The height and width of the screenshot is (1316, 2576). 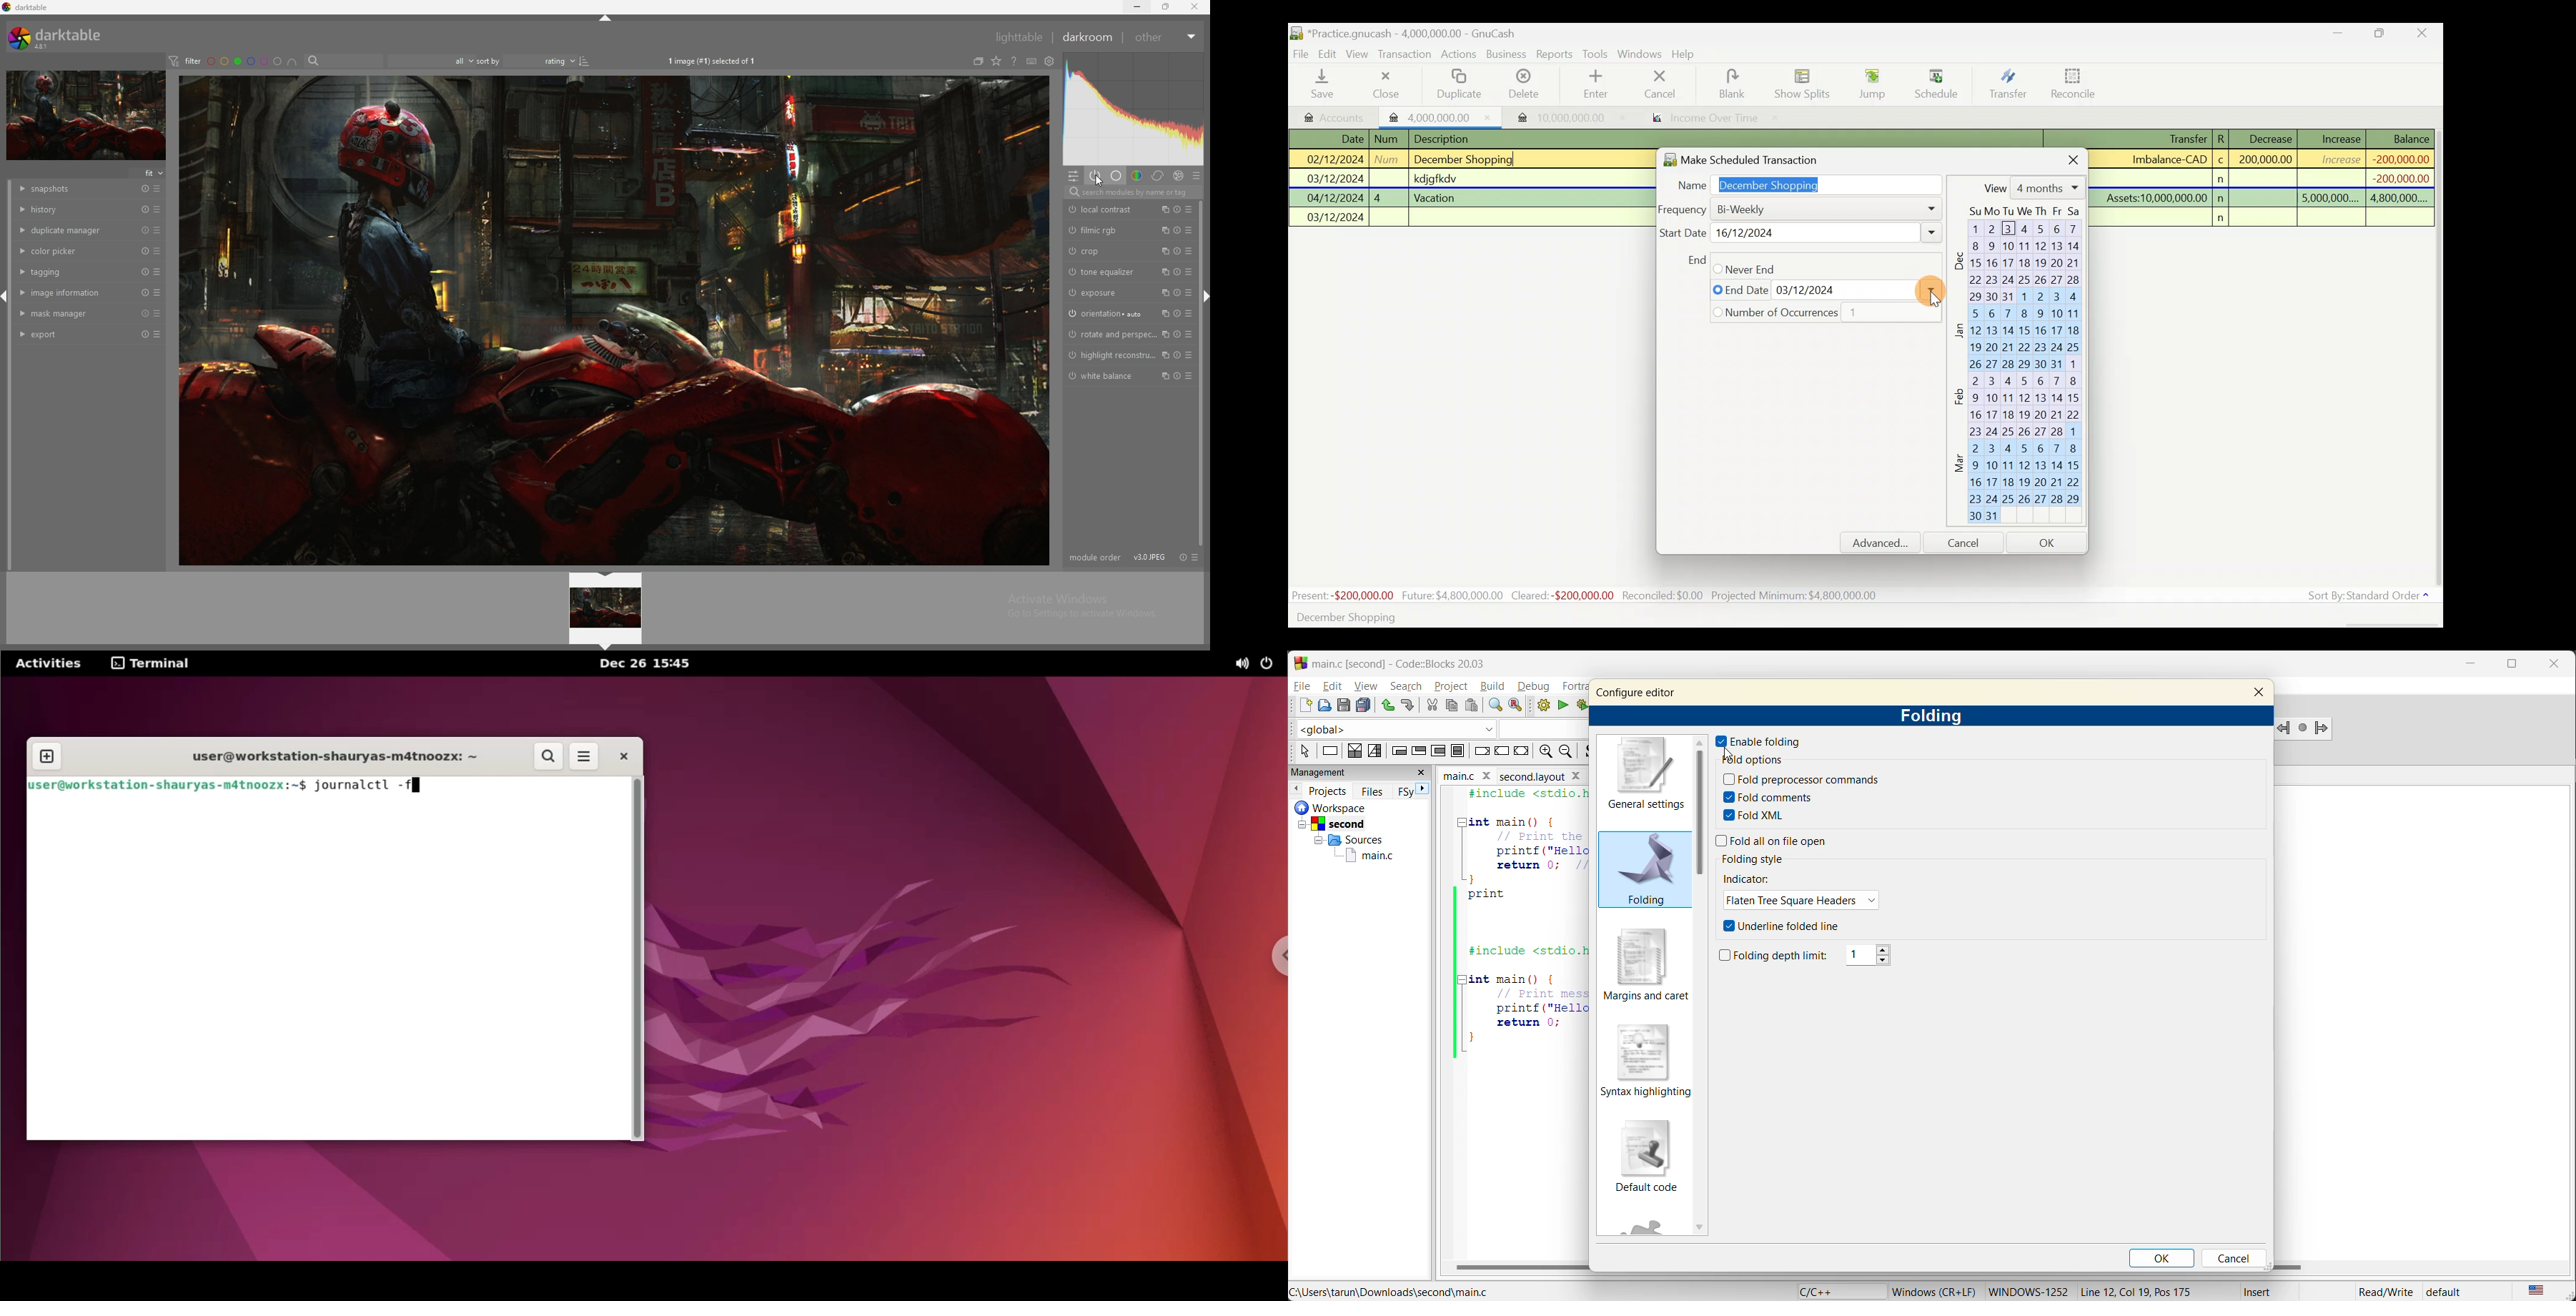 I want to click on power options, so click(x=1269, y=664).